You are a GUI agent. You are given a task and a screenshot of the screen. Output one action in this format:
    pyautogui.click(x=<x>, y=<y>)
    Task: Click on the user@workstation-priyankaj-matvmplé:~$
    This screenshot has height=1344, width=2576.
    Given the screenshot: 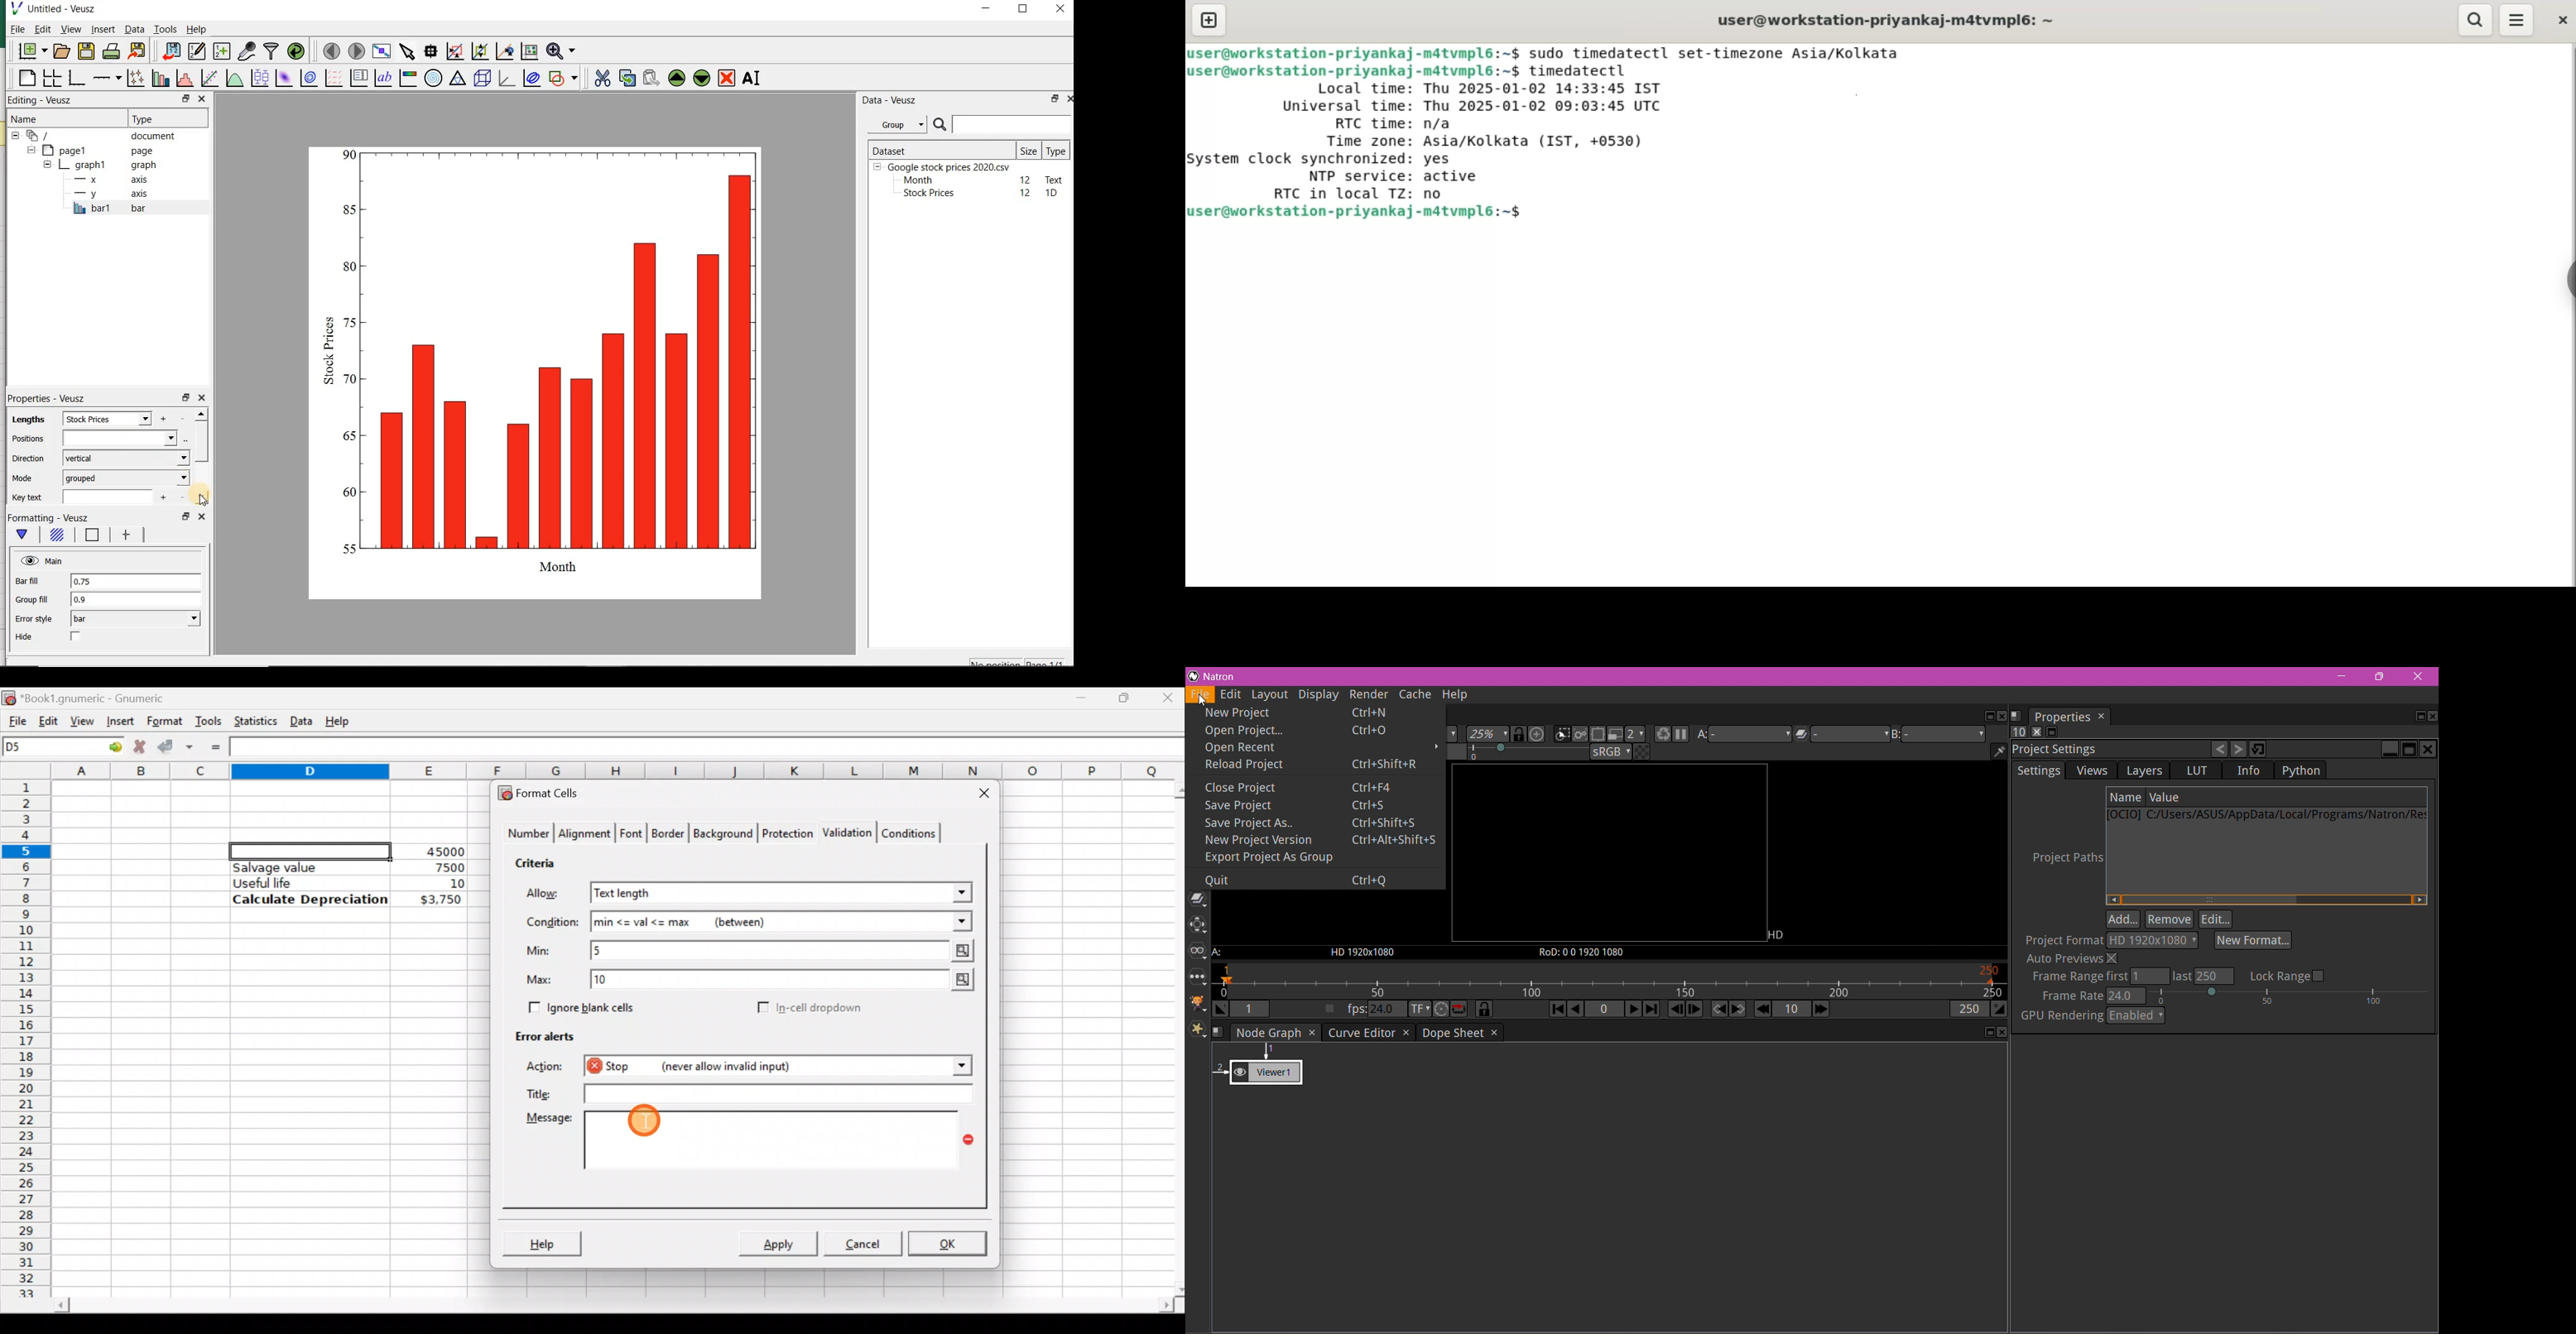 What is the action you would take?
    pyautogui.click(x=1355, y=53)
    